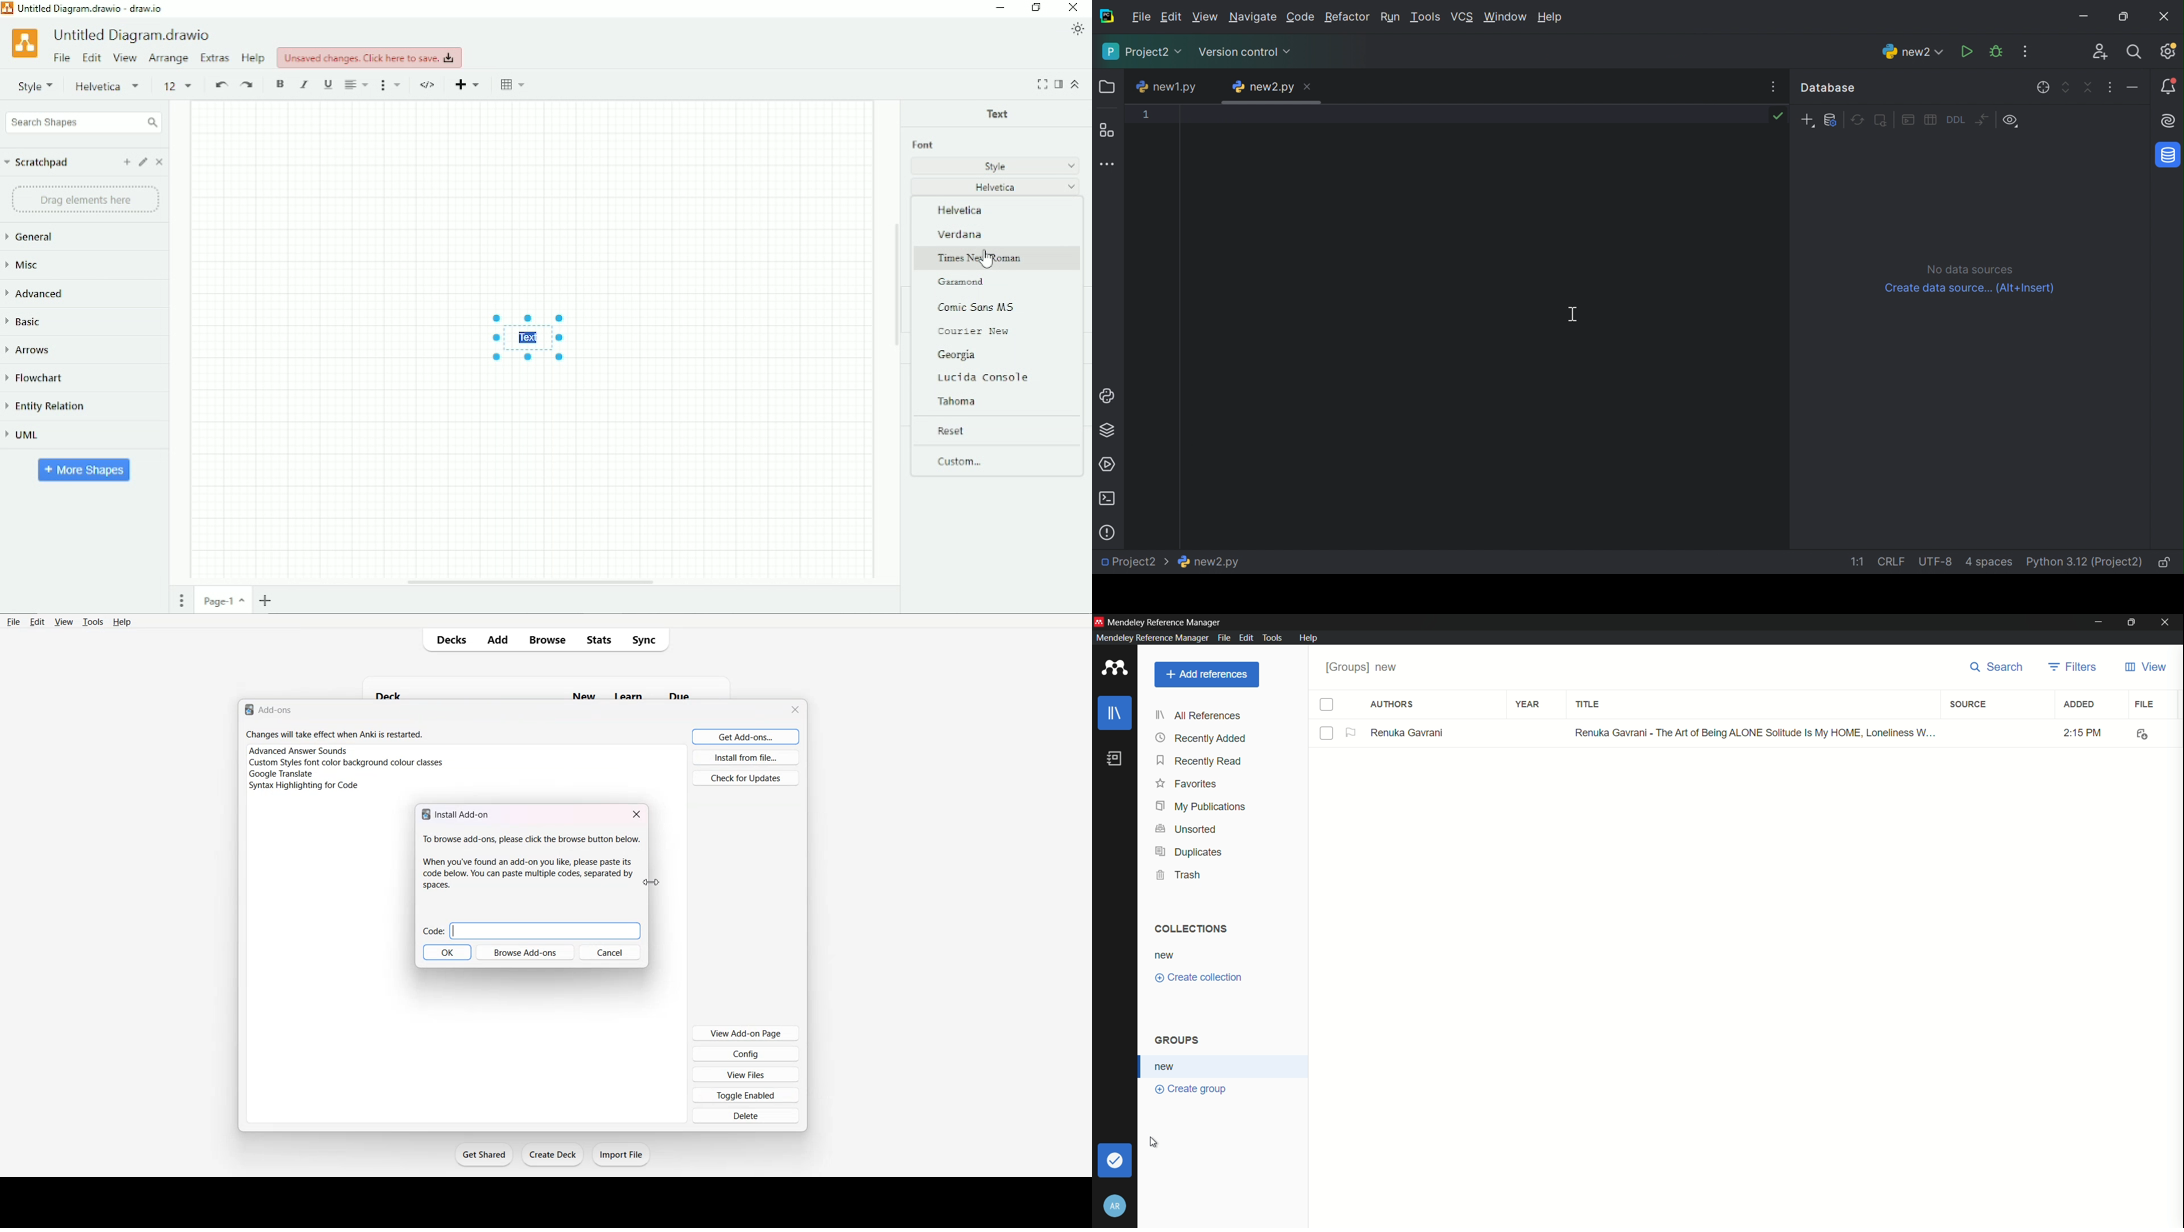  What do you see at coordinates (216, 59) in the screenshot?
I see `Extras` at bounding box center [216, 59].